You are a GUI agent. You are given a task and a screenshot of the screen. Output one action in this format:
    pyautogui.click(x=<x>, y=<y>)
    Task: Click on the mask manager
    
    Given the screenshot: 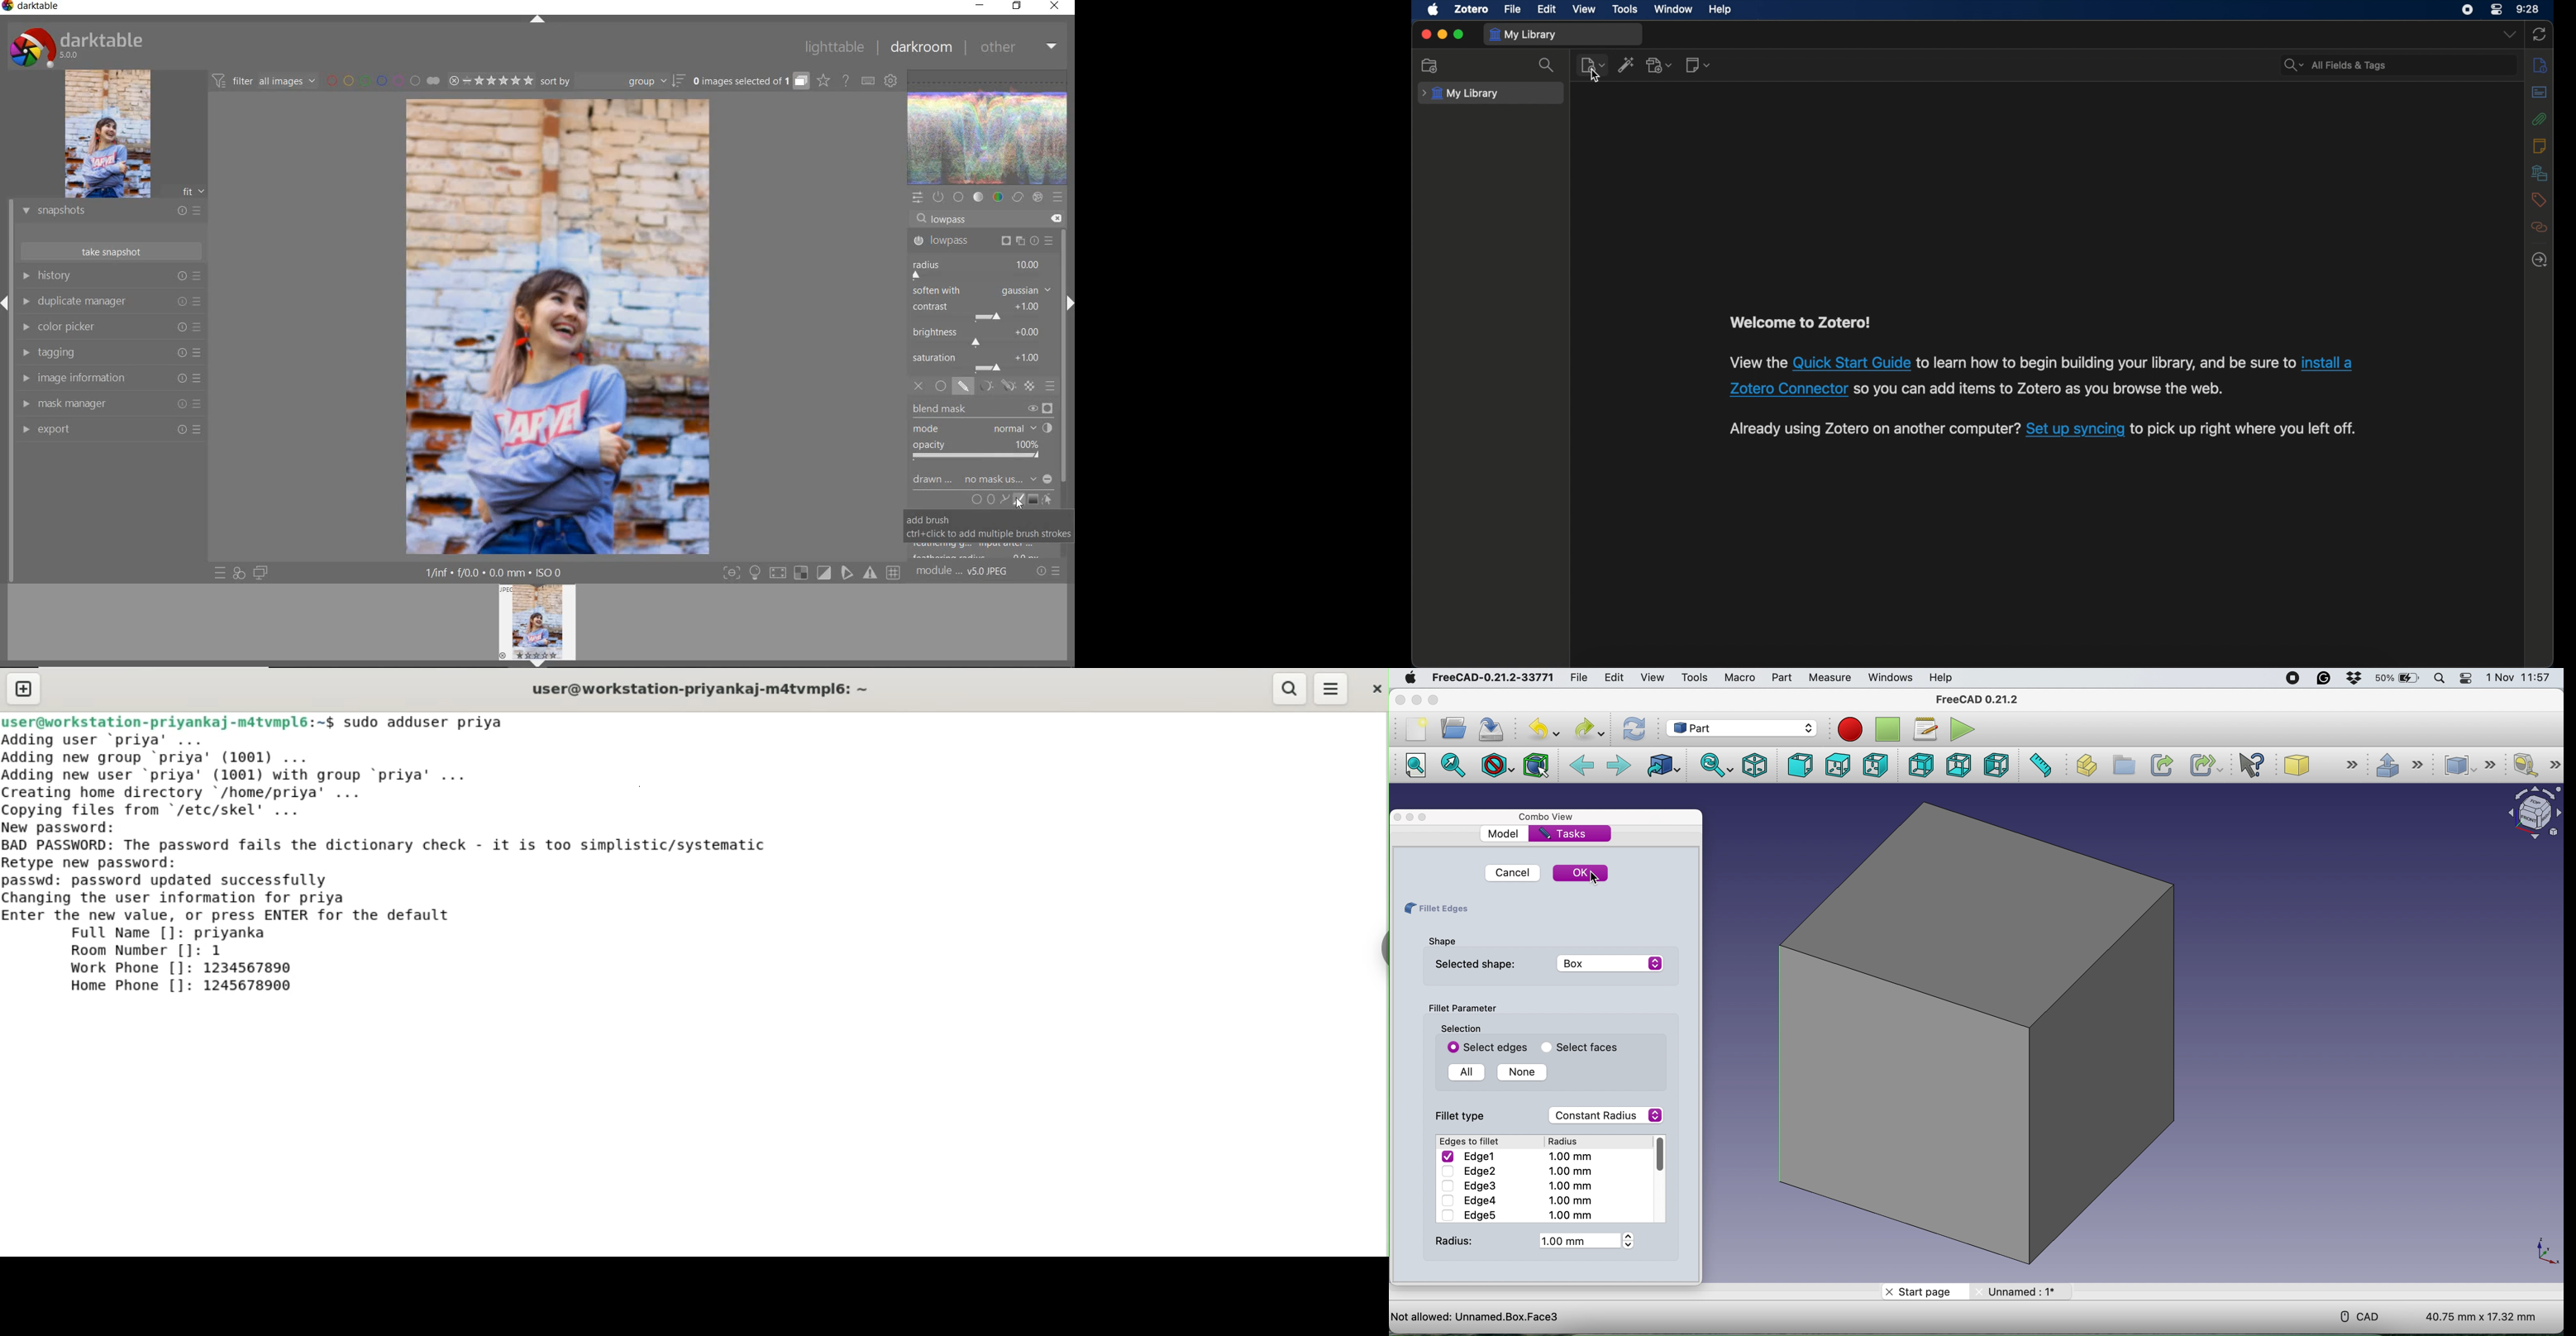 What is the action you would take?
    pyautogui.click(x=110, y=405)
    